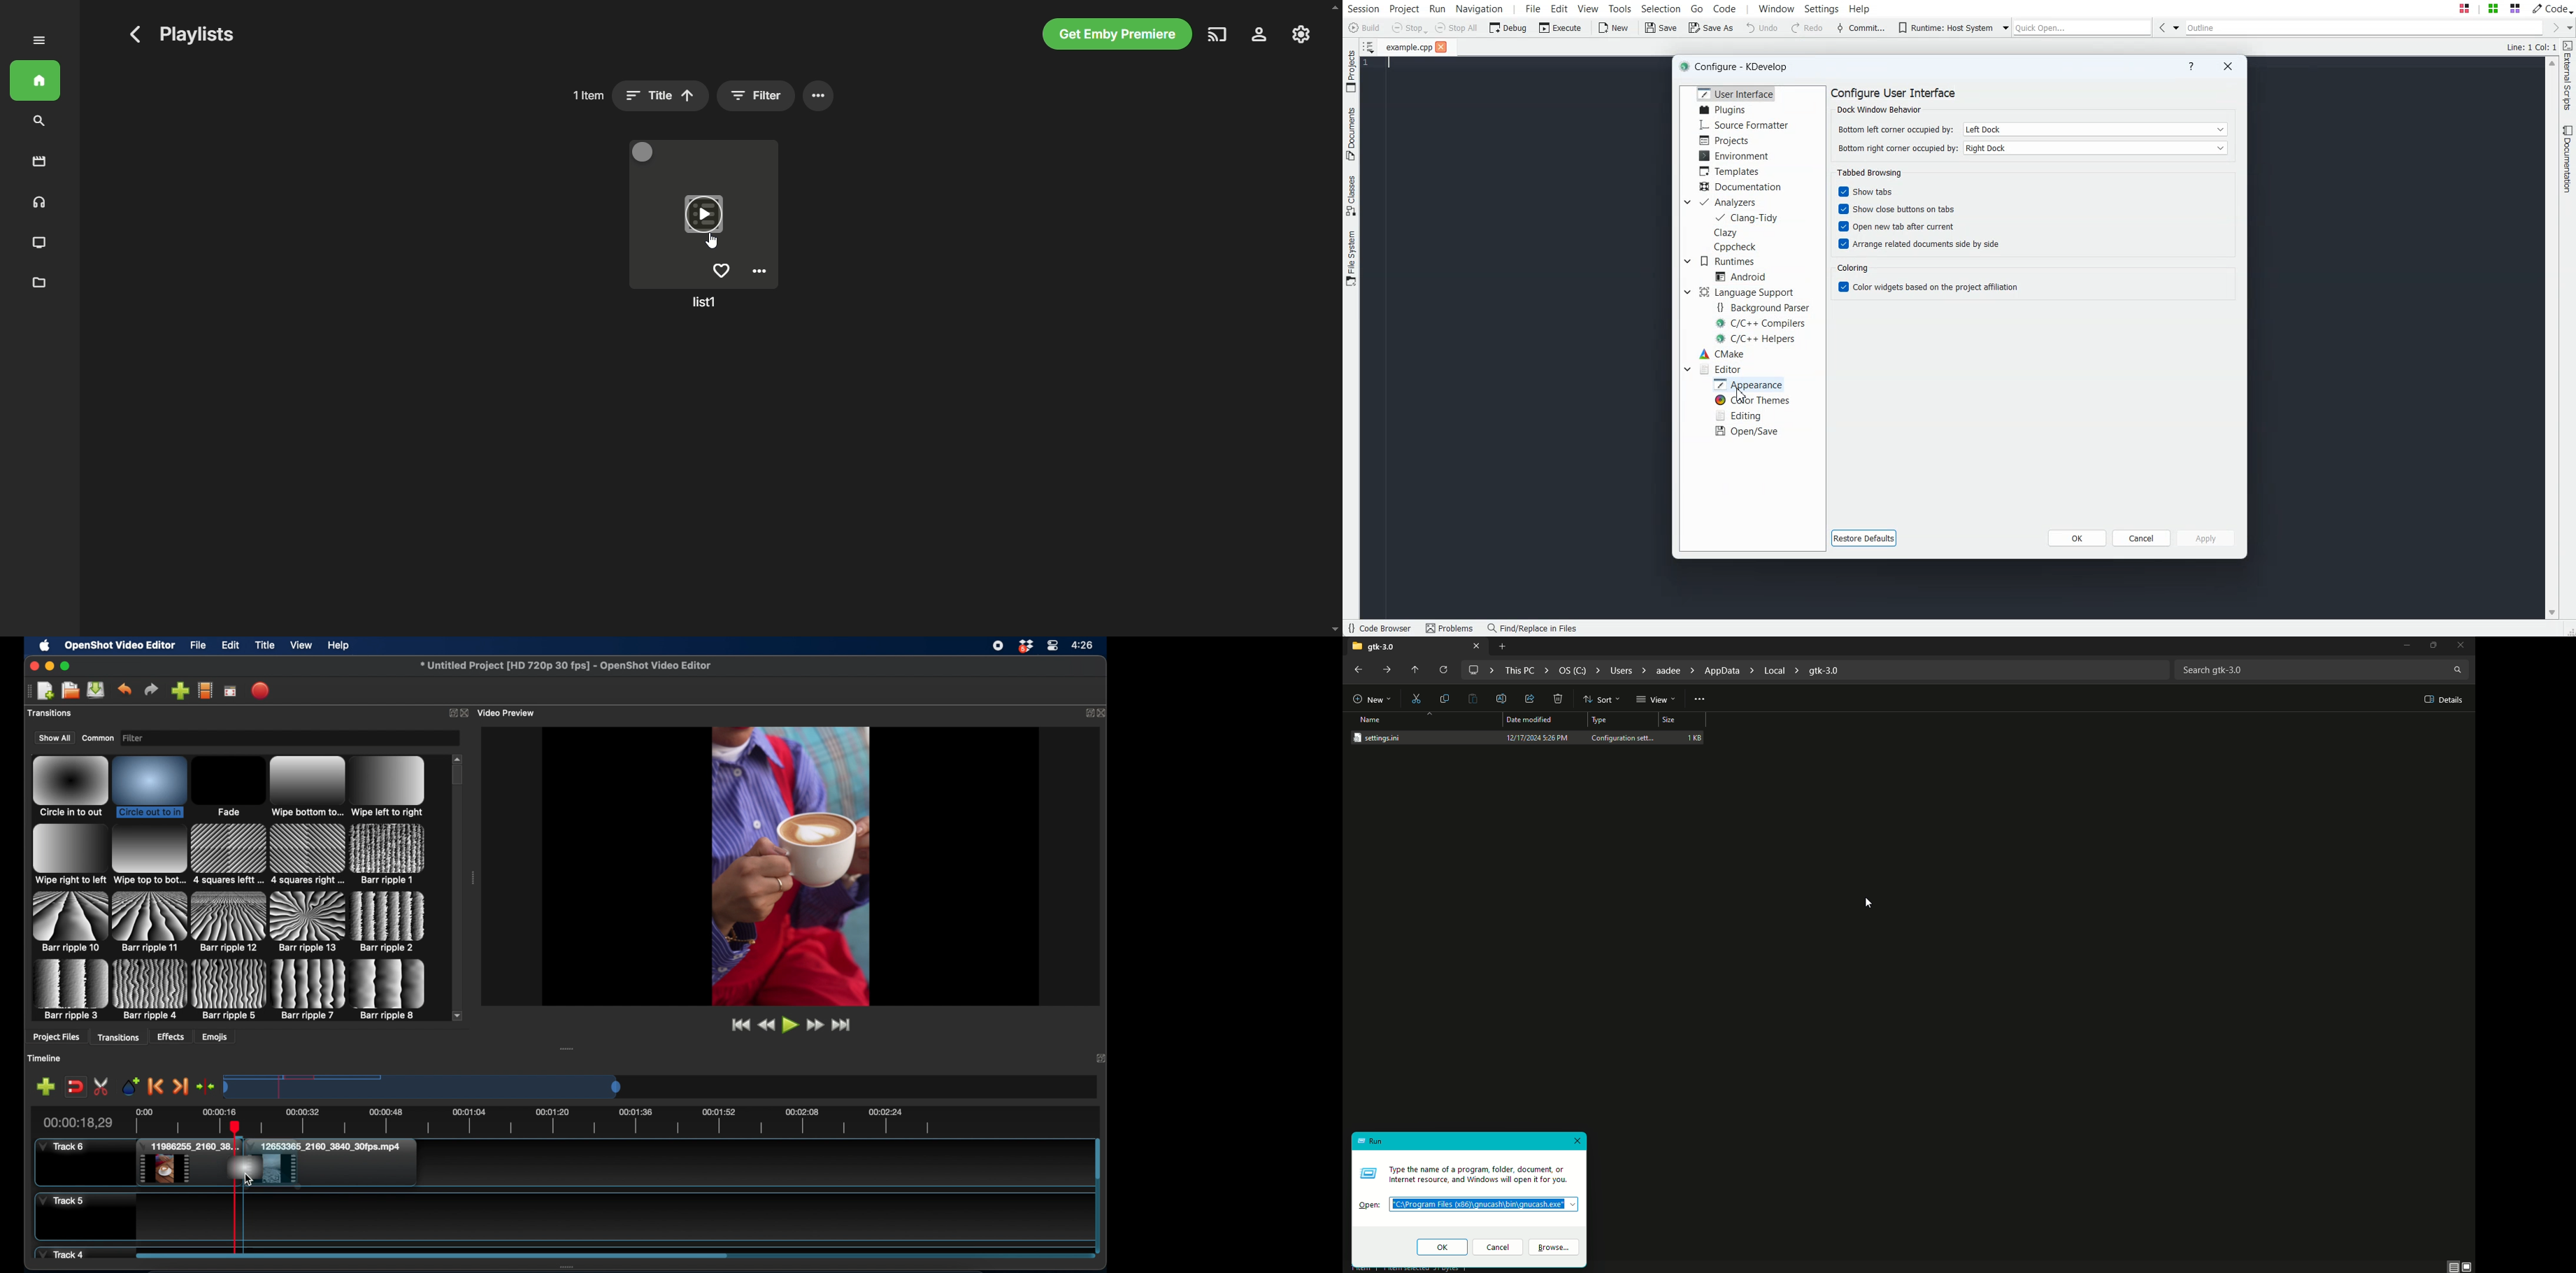 Image resolution: width=2576 pixels, height=1288 pixels. What do you see at coordinates (2461, 1266) in the screenshot?
I see `Thumbnail view` at bounding box center [2461, 1266].